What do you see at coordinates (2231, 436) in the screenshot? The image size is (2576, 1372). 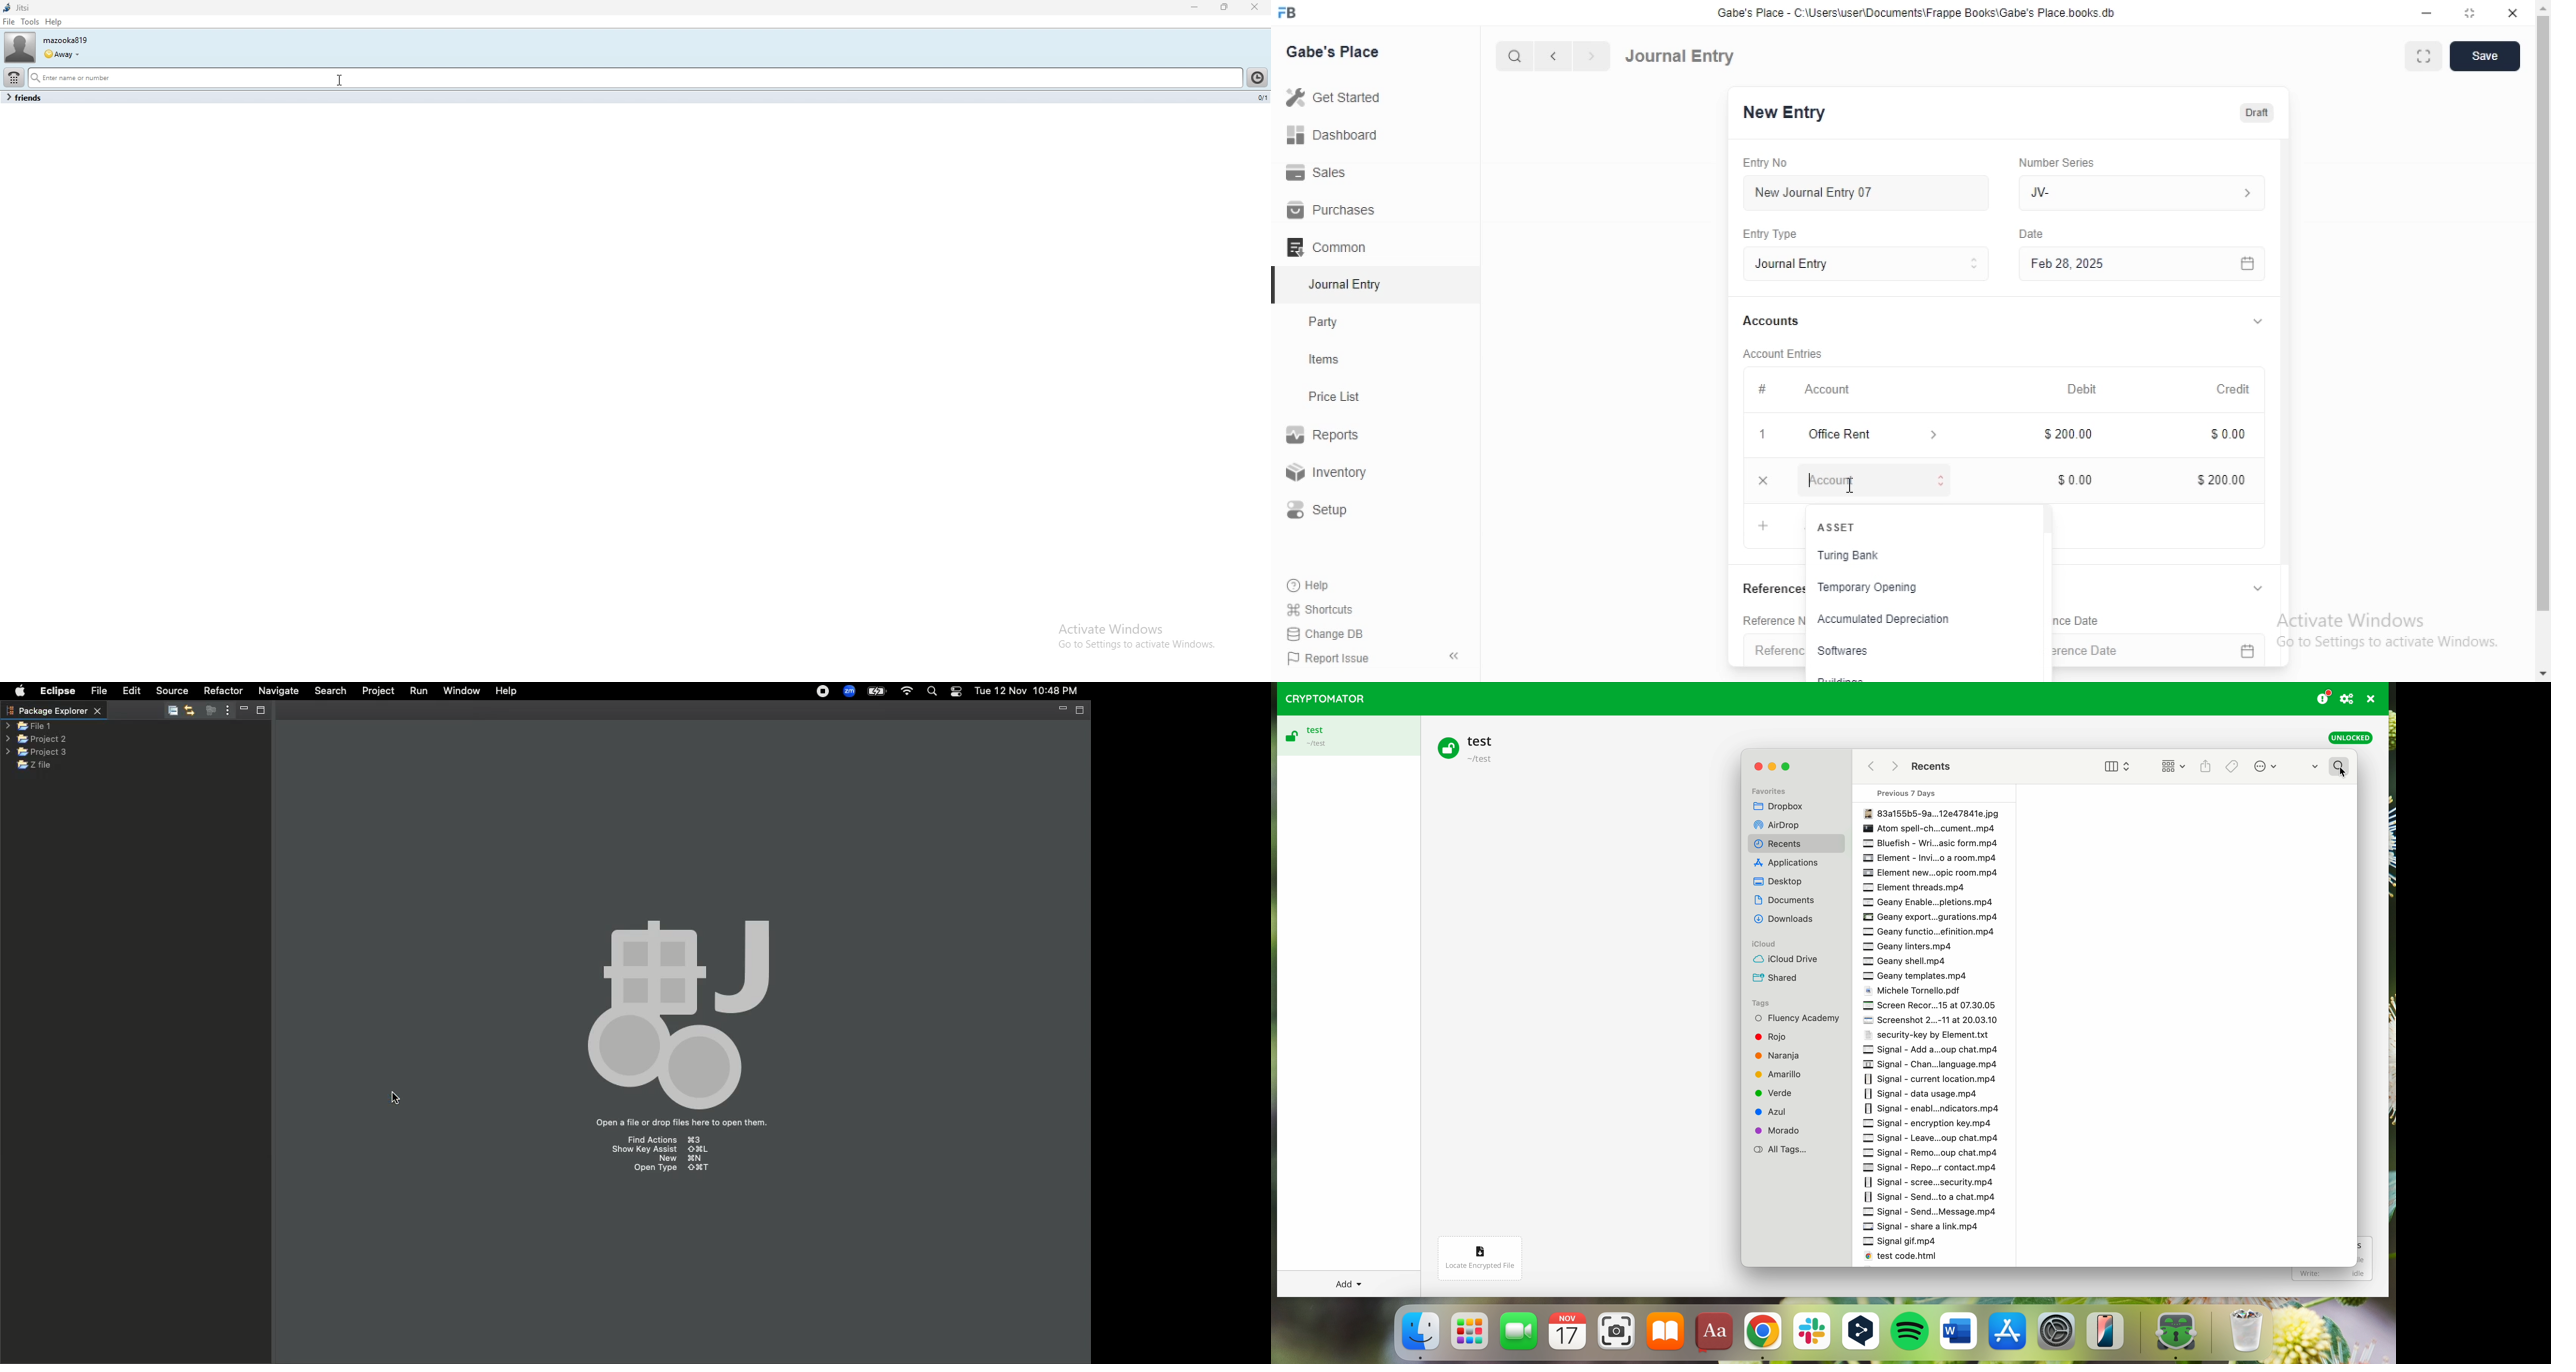 I see `$ 0.00` at bounding box center [2231, 436].